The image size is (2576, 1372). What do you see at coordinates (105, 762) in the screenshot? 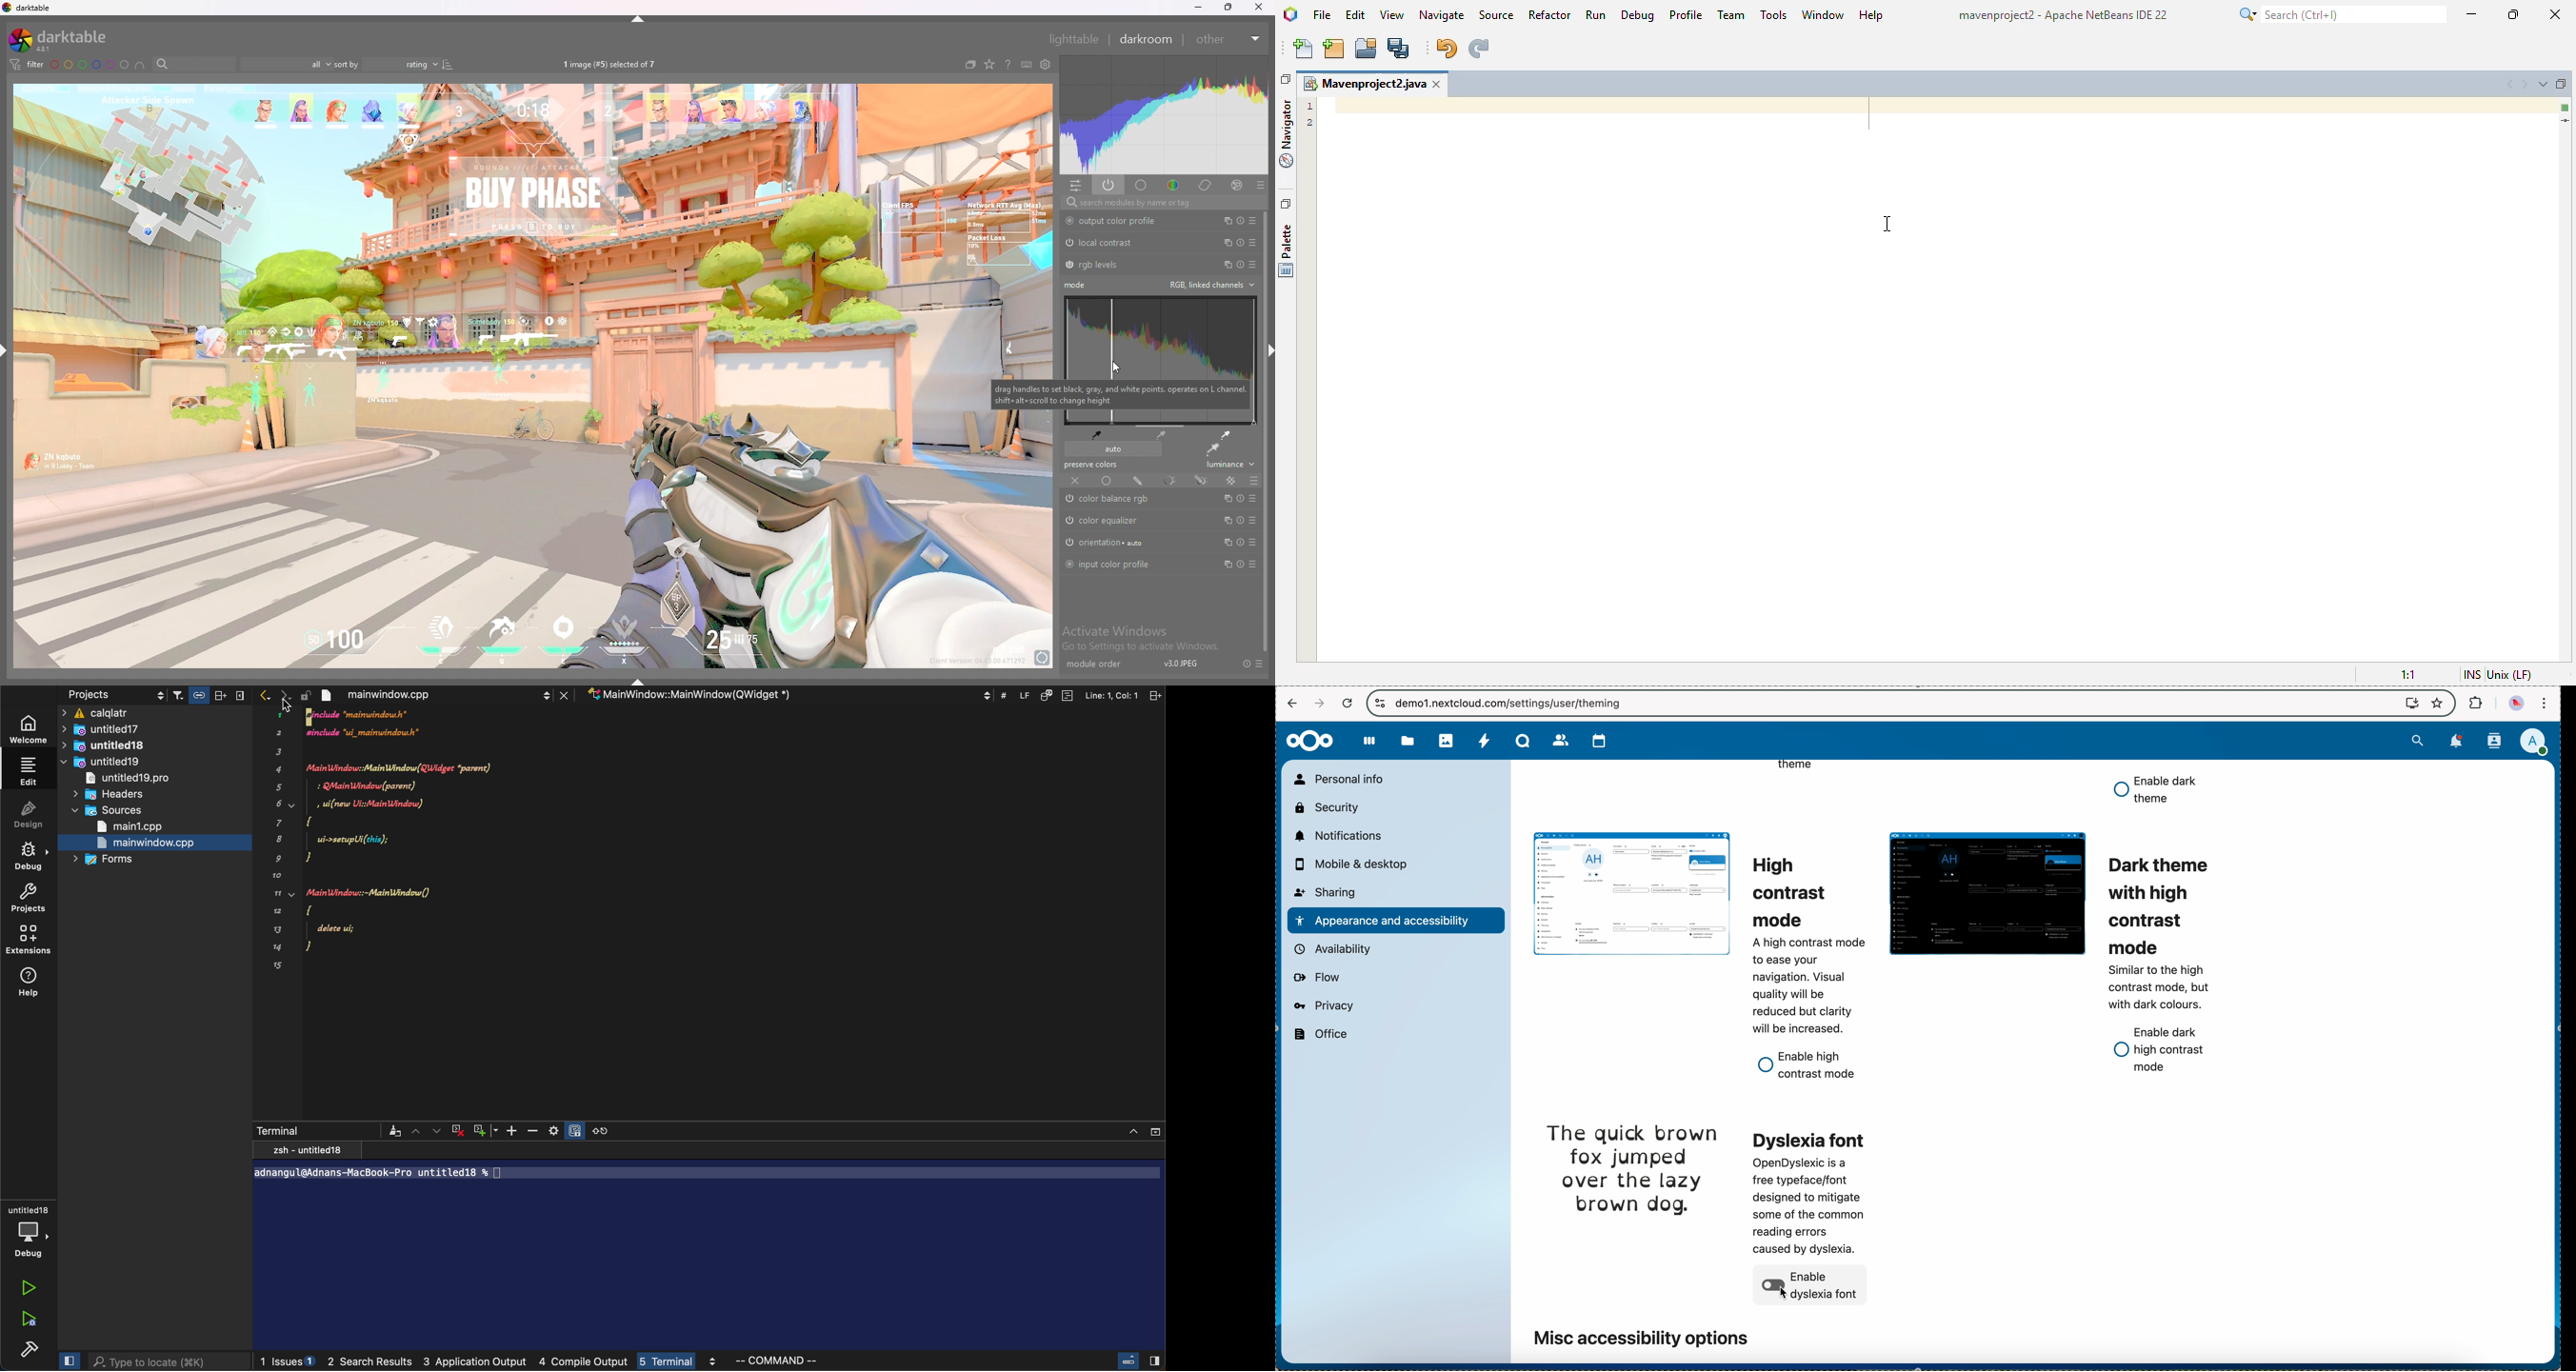
I see `untiled19` at bounding box center [105, 762].